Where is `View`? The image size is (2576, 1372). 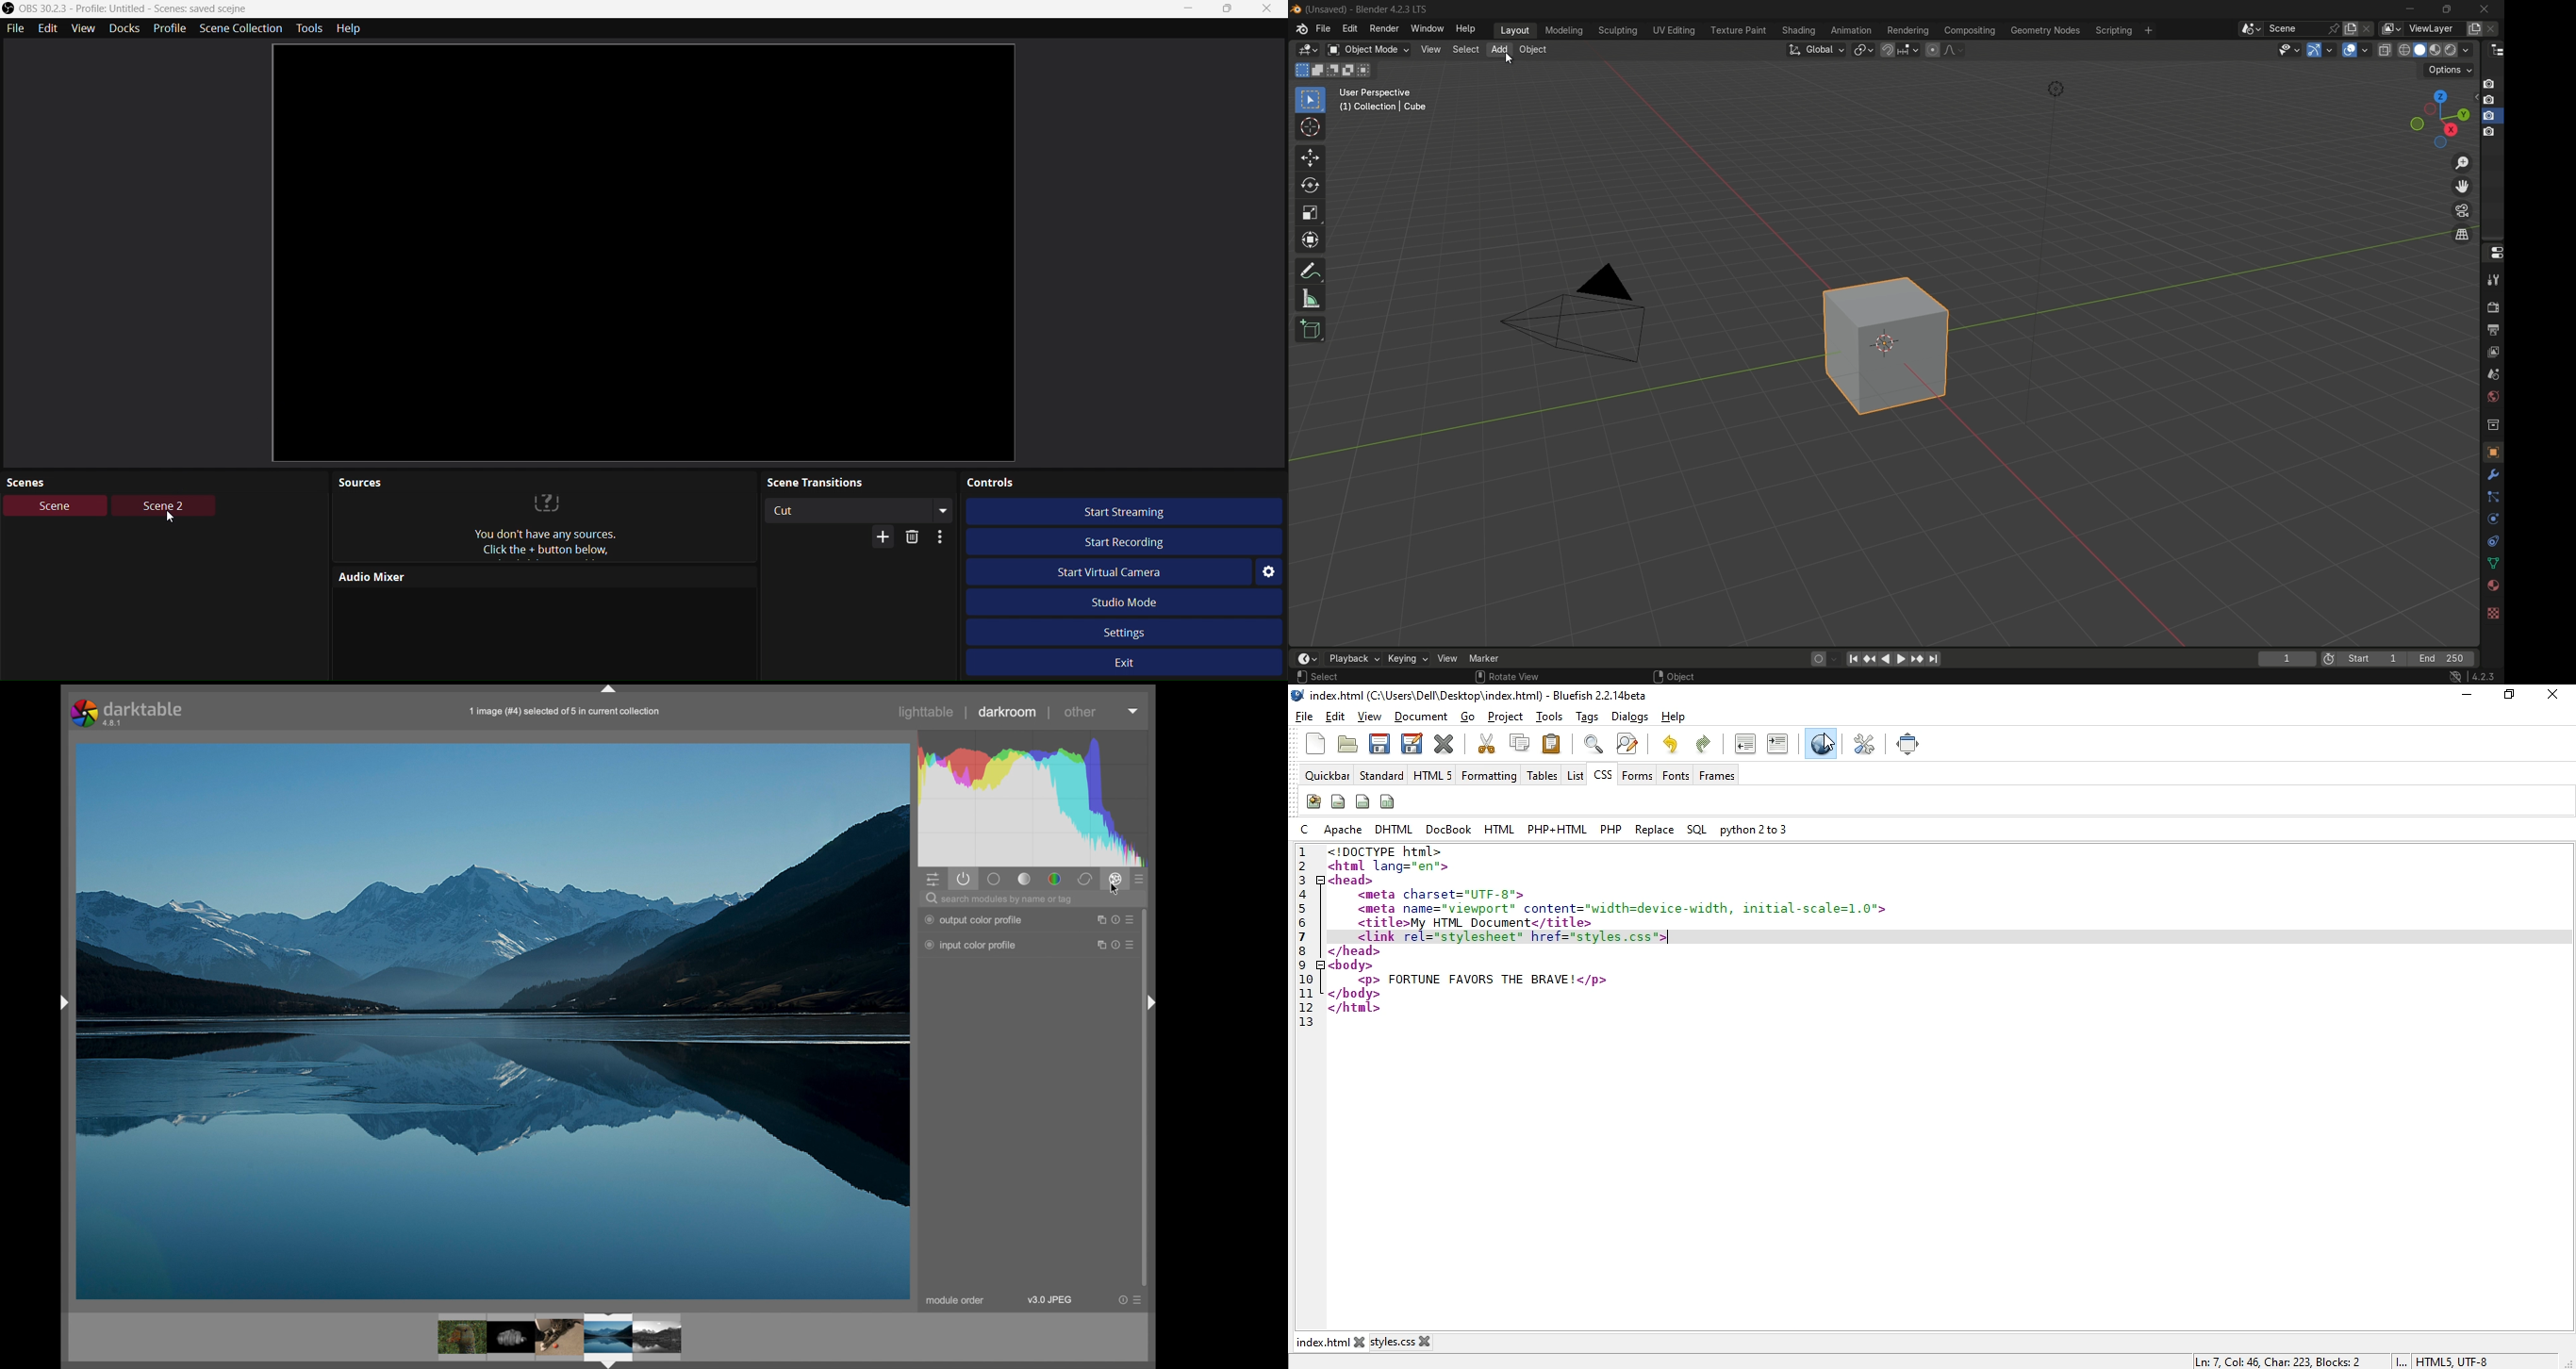 View is located at coordinates (85, 30).